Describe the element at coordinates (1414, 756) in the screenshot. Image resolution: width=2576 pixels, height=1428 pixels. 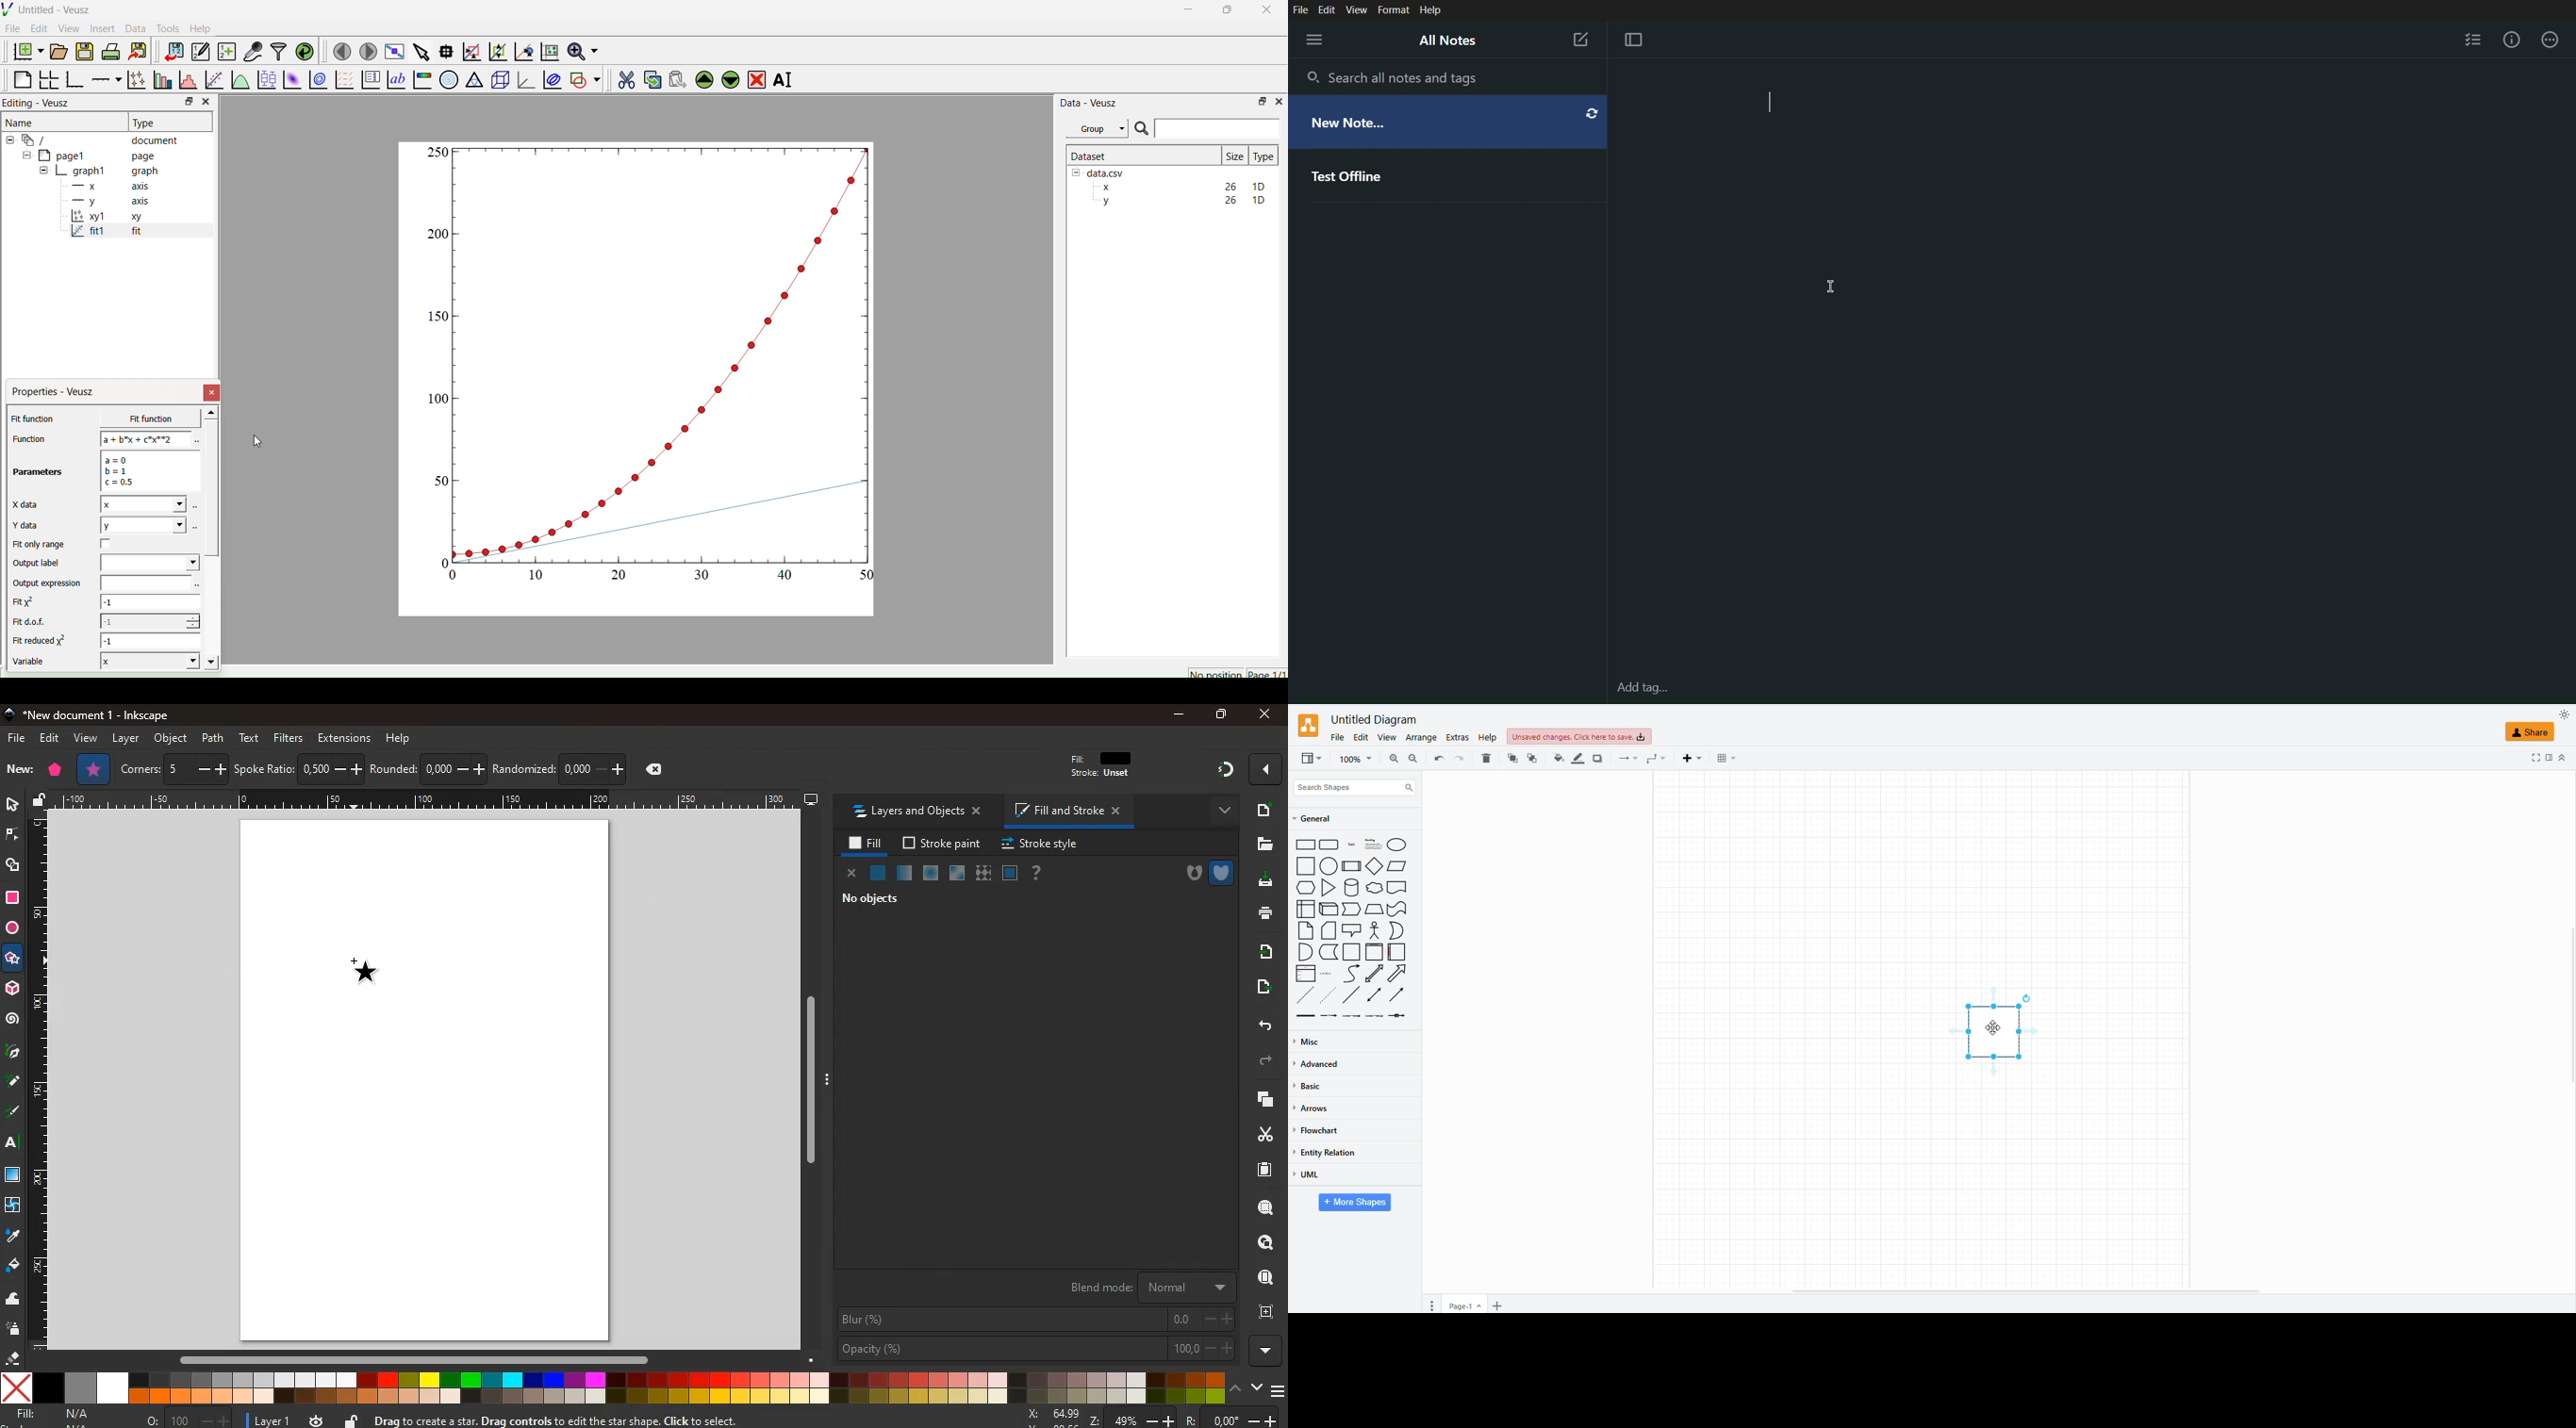
I see `zoom out` at that location.